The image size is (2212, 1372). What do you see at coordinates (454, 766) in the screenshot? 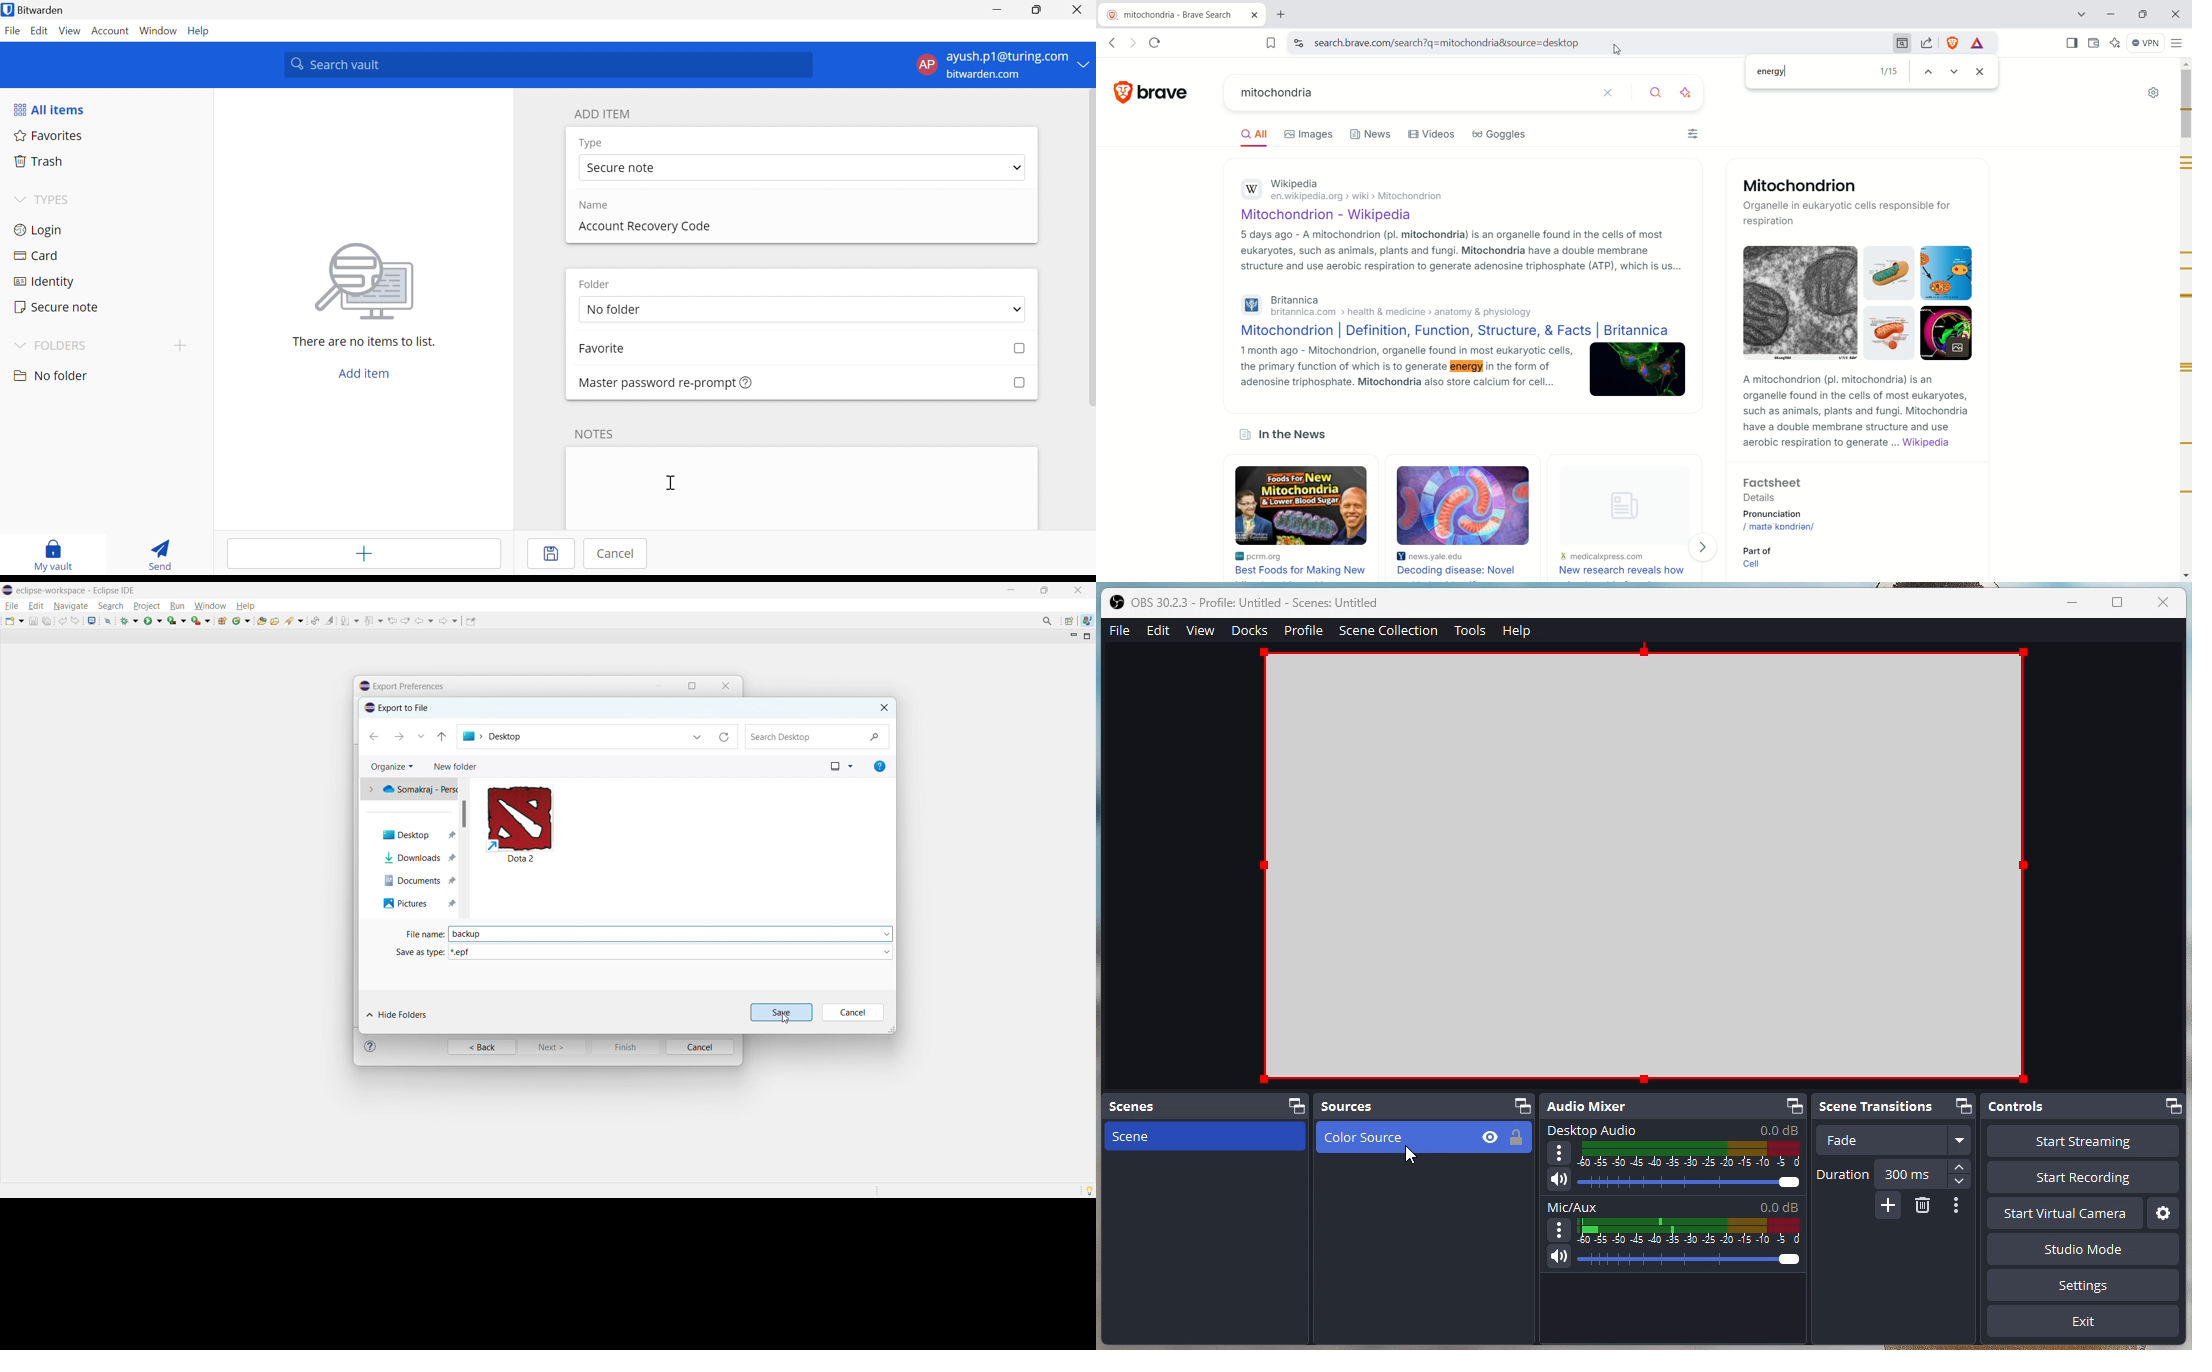
I see `New folder` at bounding box center [454, 766].